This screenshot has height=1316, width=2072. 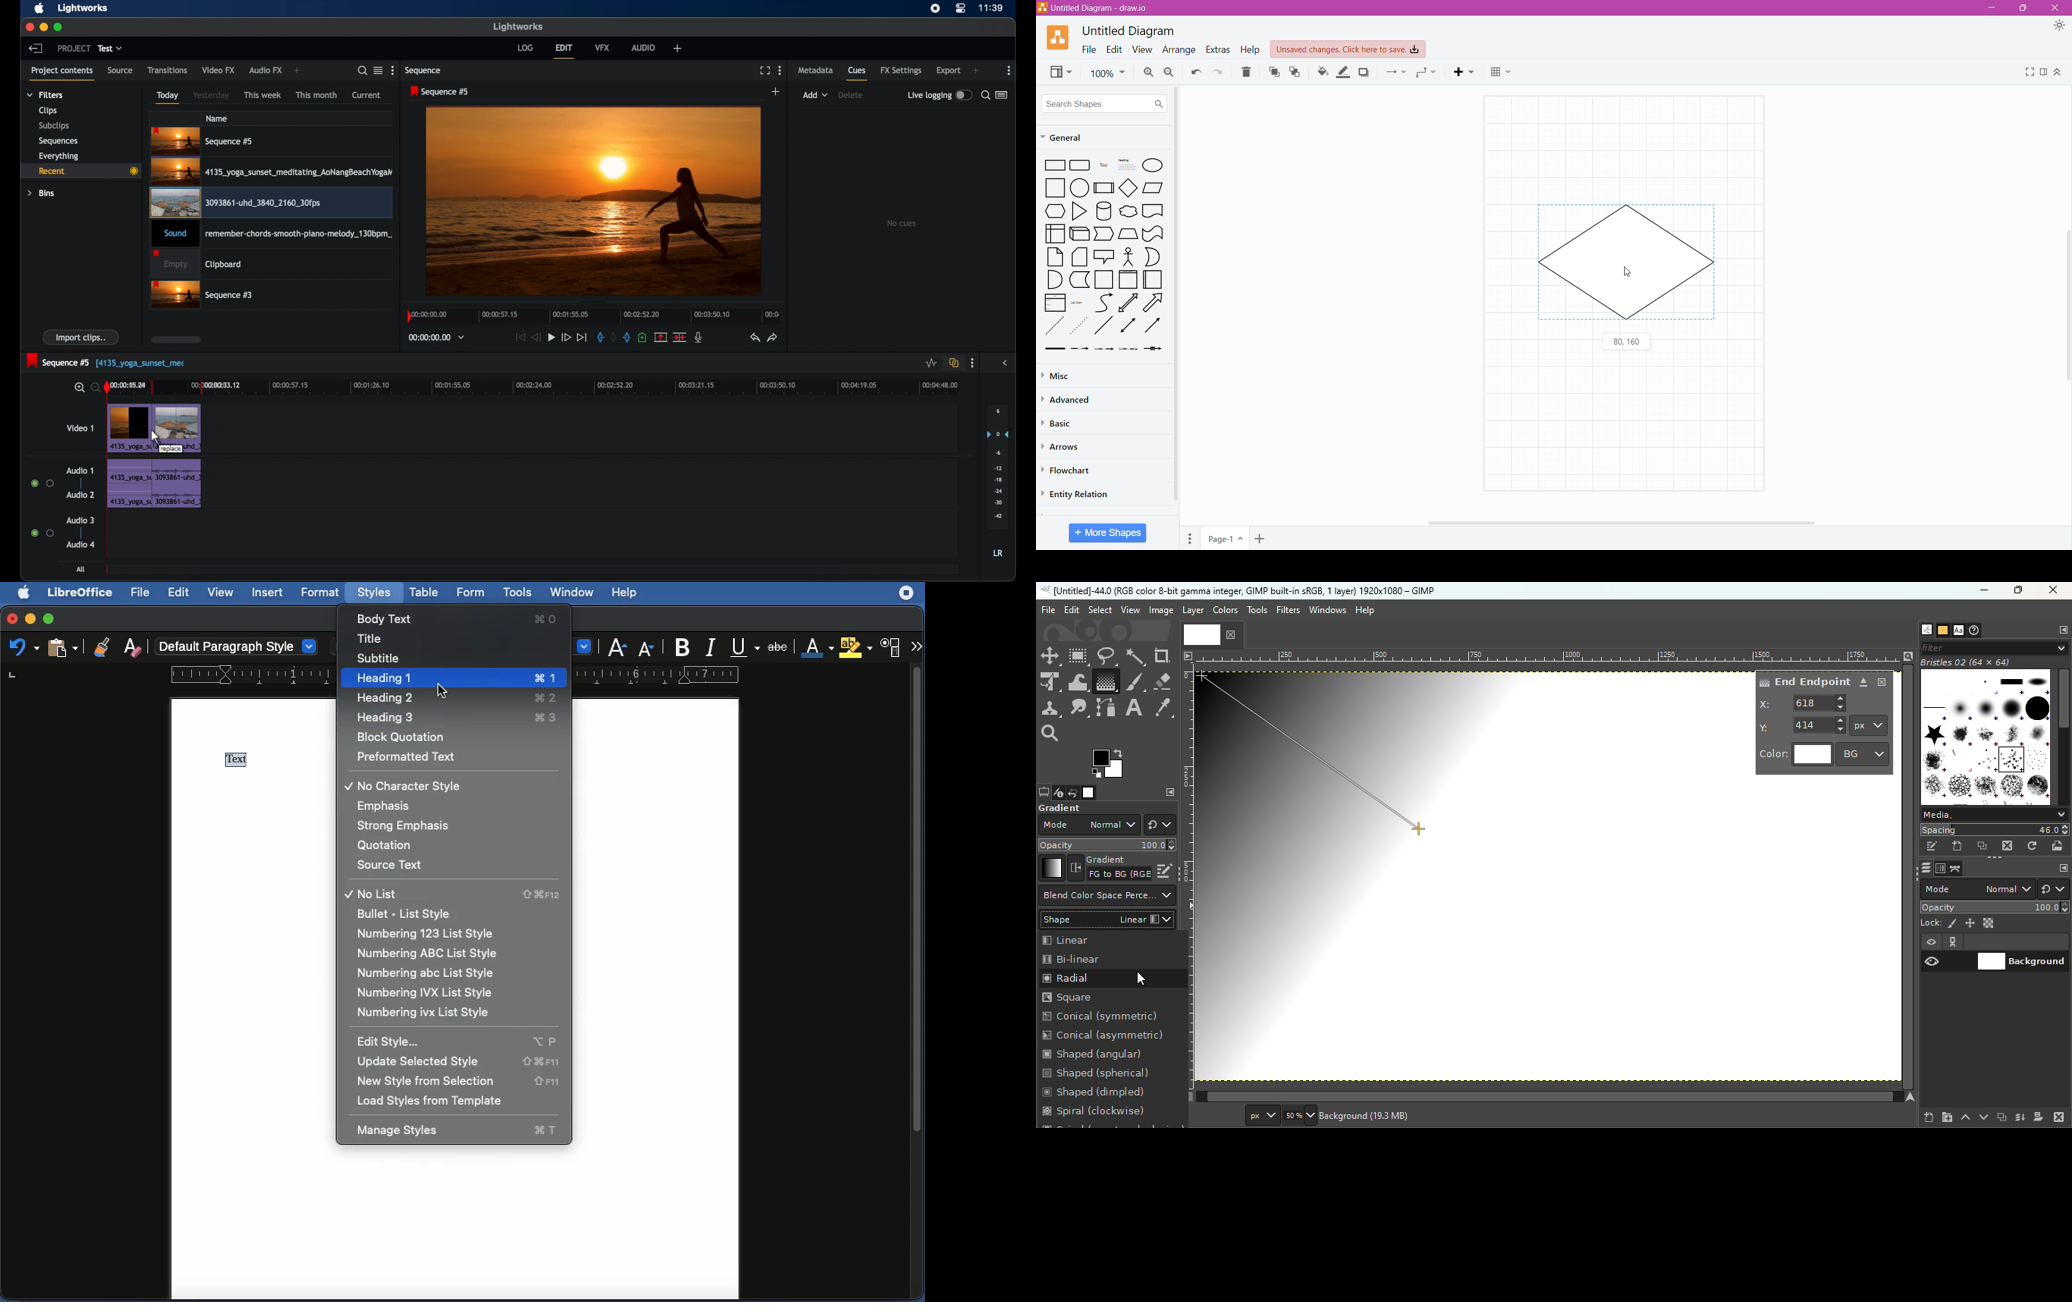 I want to click on add, so click(x=815, y=95).